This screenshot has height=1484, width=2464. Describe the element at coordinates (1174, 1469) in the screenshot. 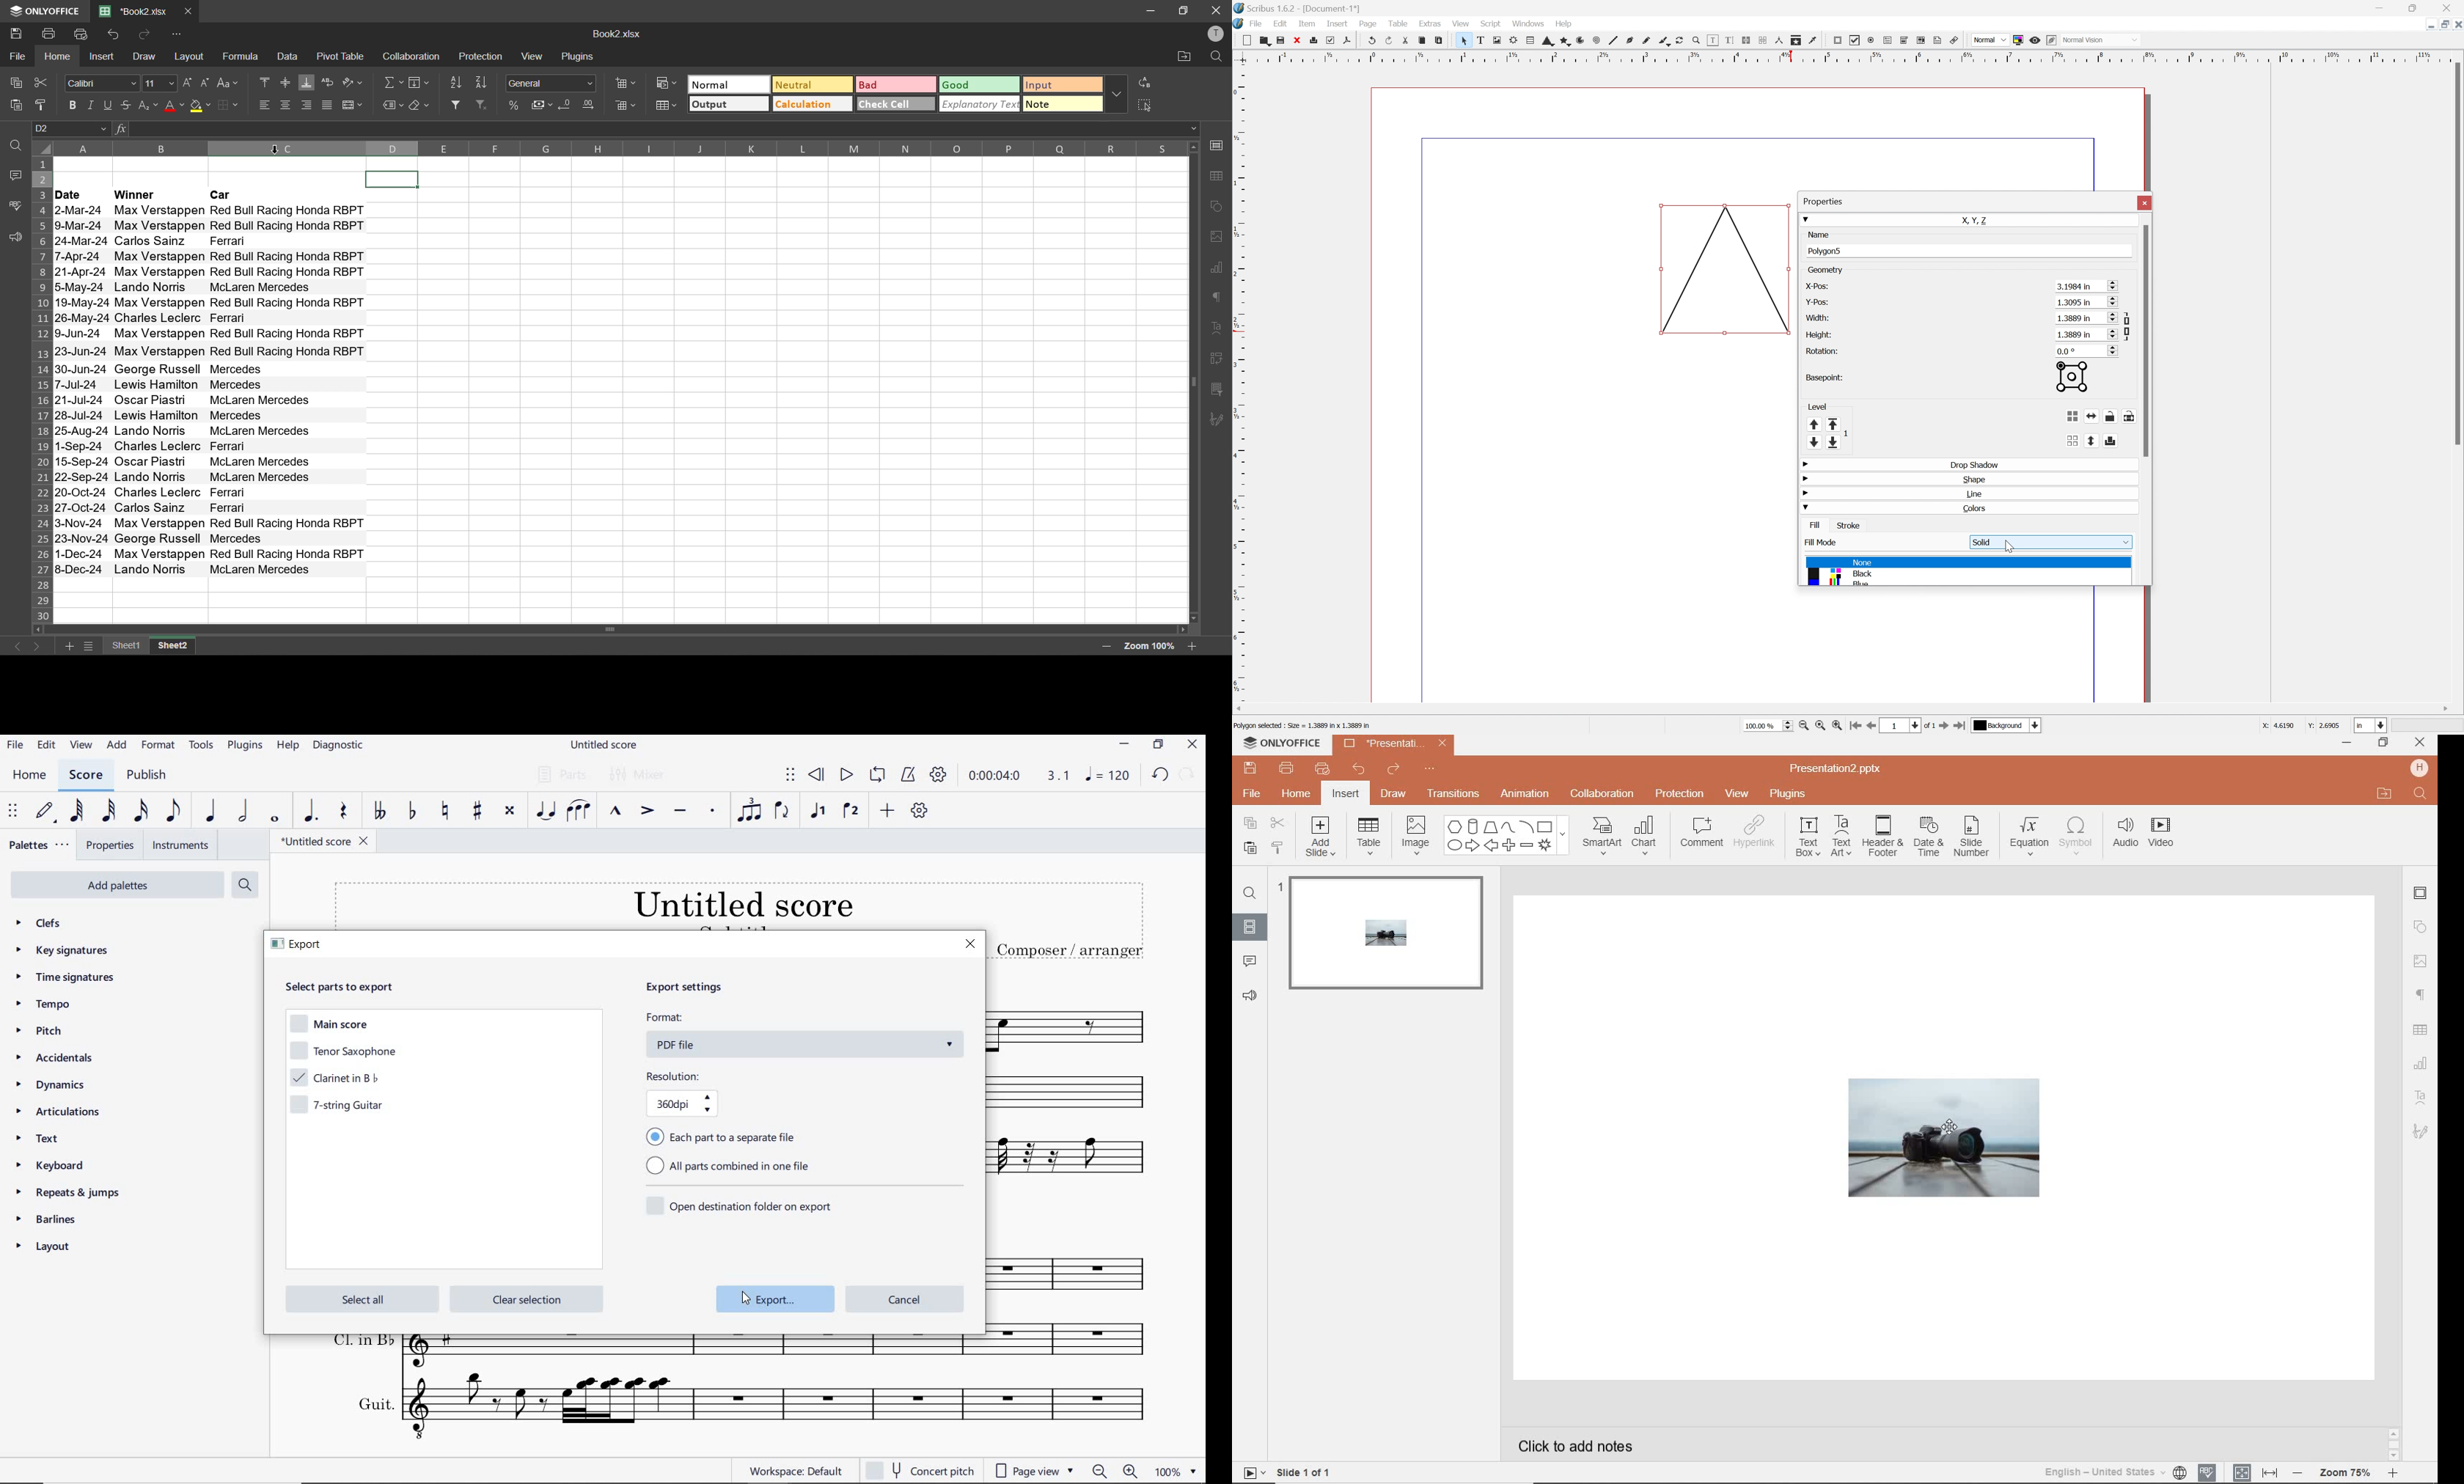

I see `zoom factor` at that location.